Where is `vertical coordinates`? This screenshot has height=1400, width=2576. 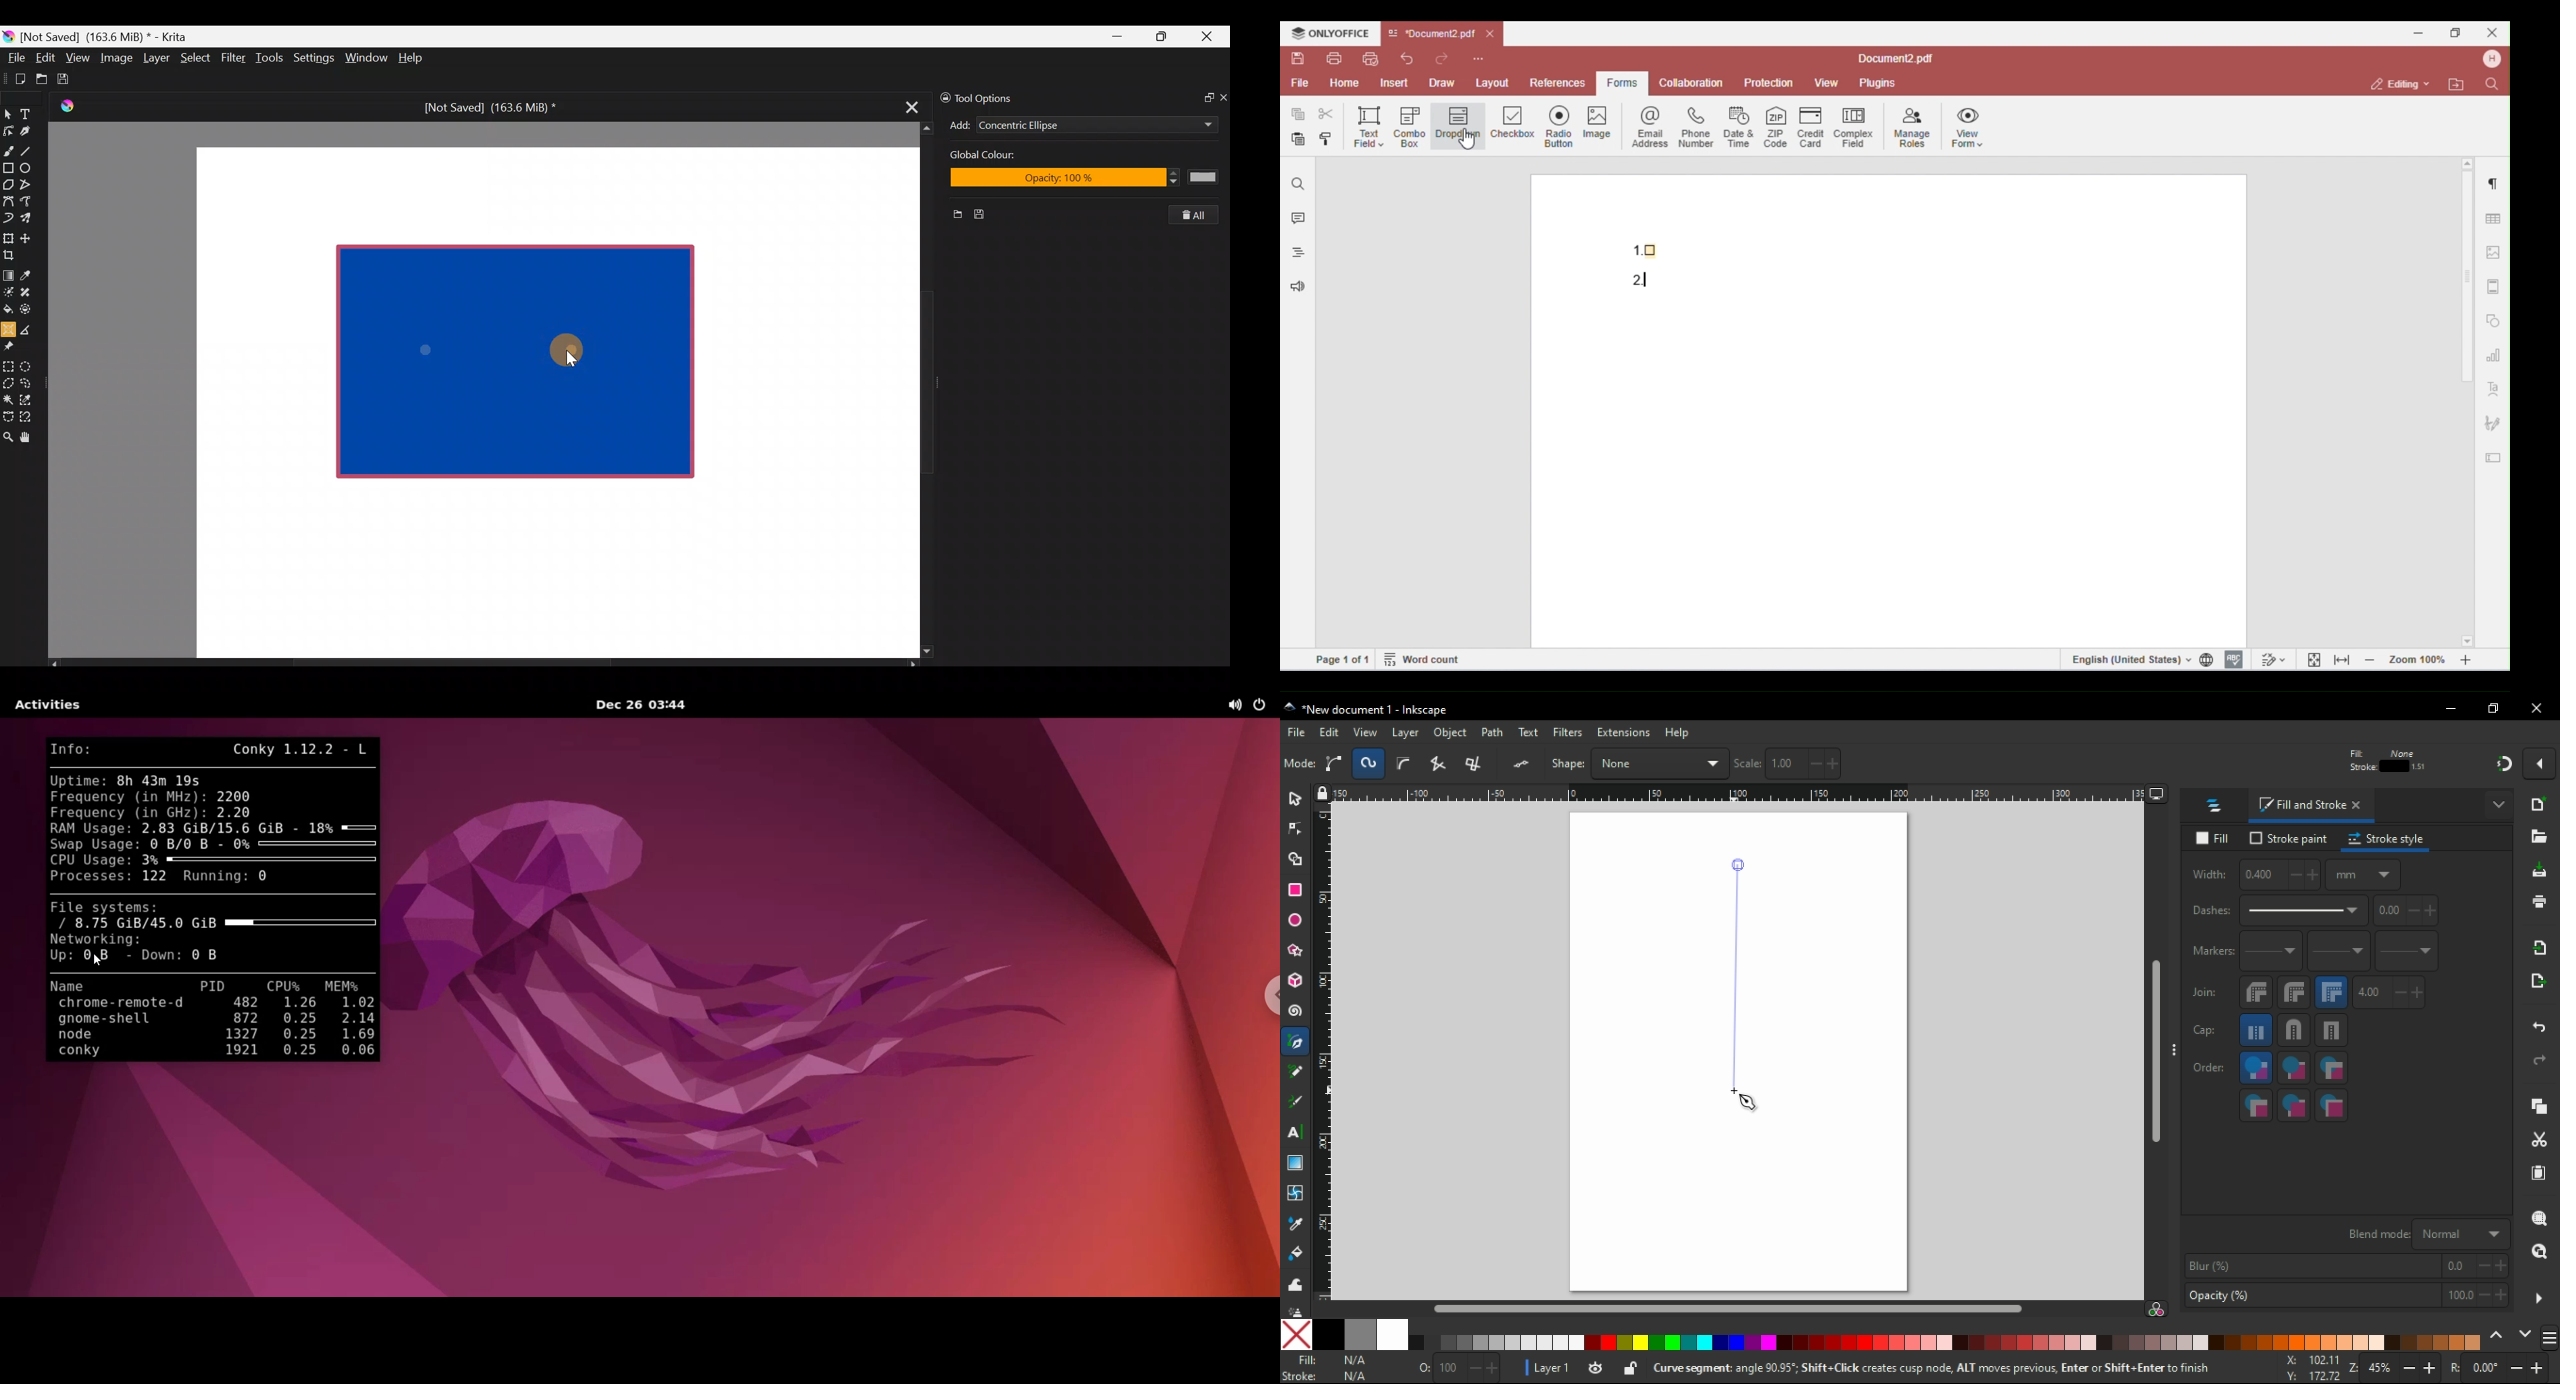
vertical coordinates is located at coordinates (1923, 763).